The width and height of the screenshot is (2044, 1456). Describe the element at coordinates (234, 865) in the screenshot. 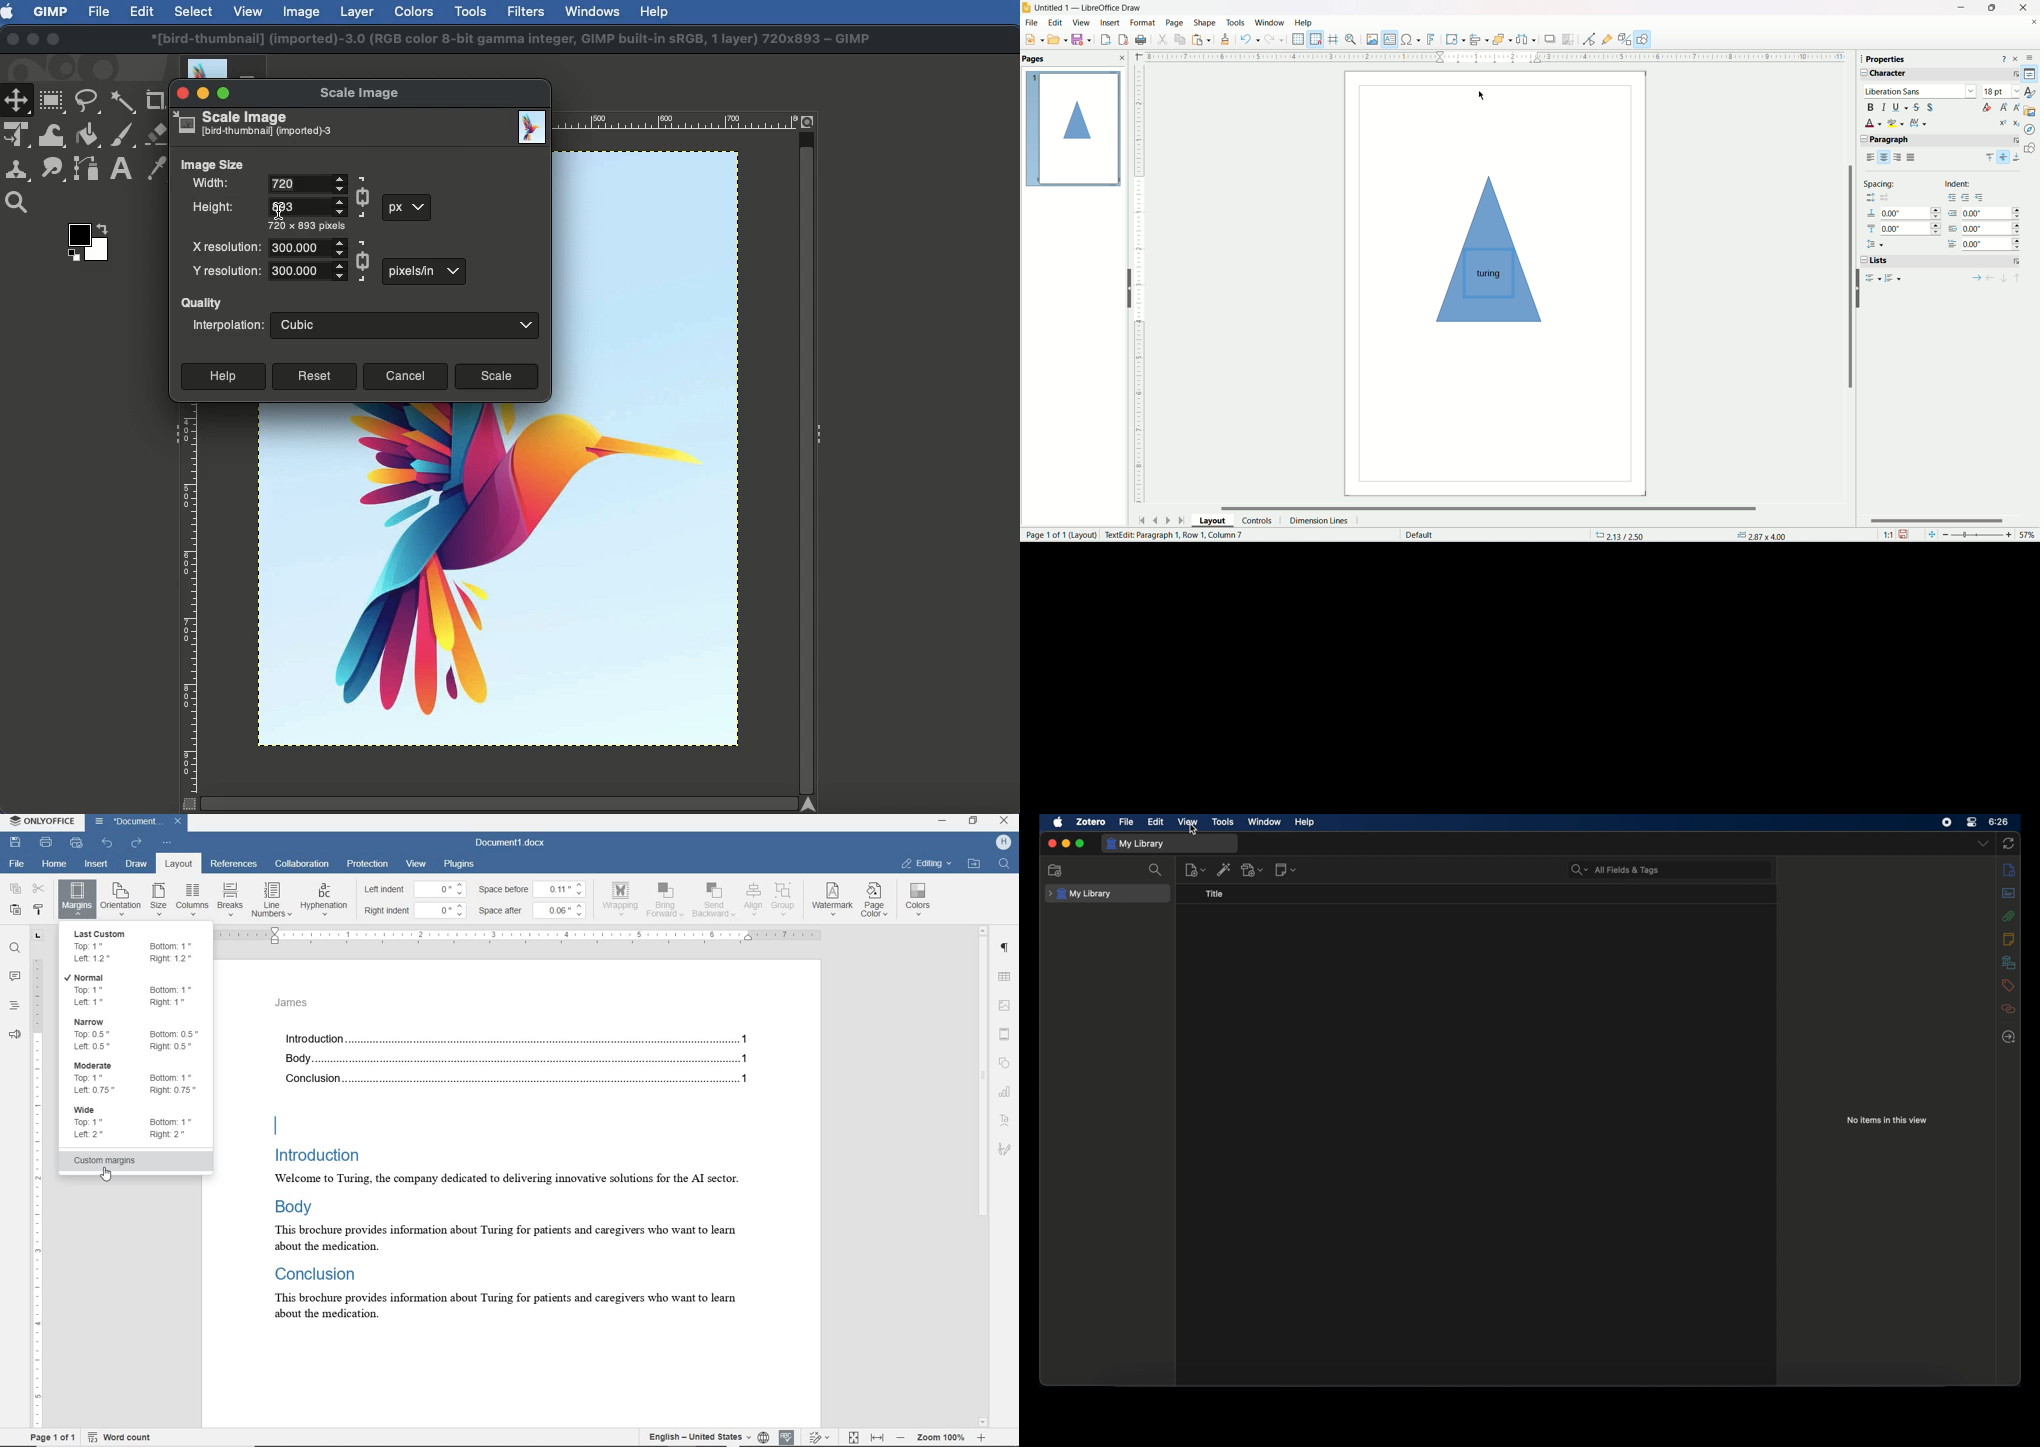

I see `references` at that location.